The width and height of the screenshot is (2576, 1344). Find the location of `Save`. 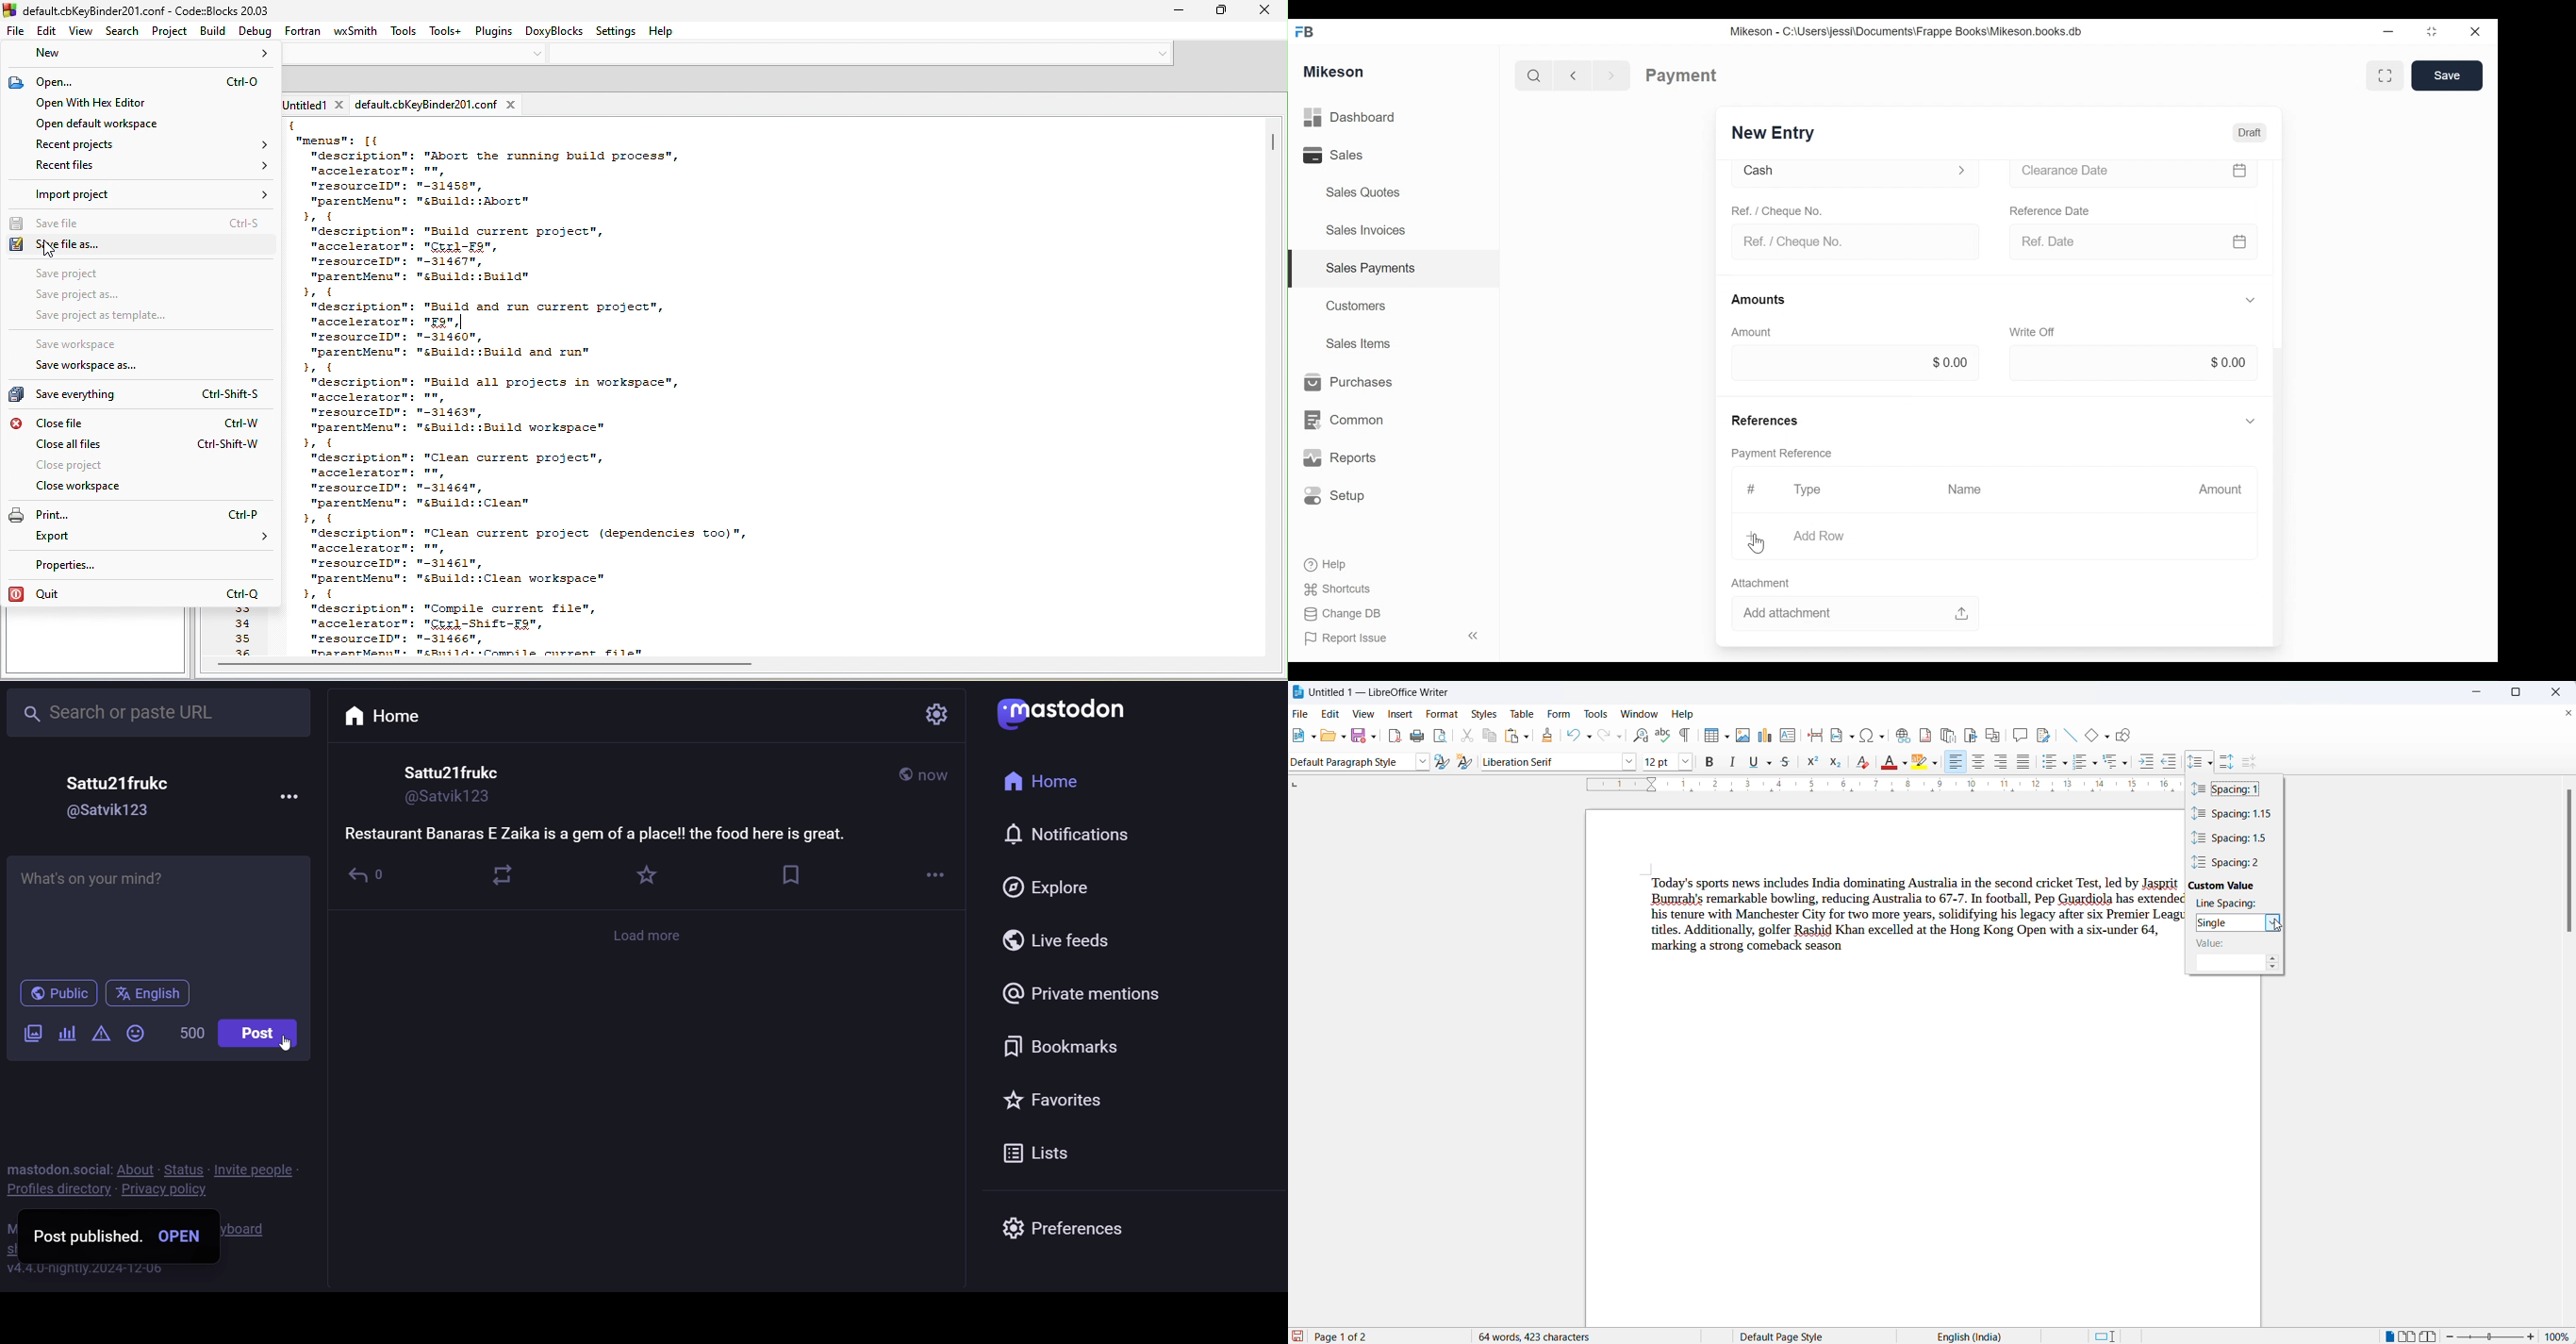

Save is located at coordinates (2450, 76).